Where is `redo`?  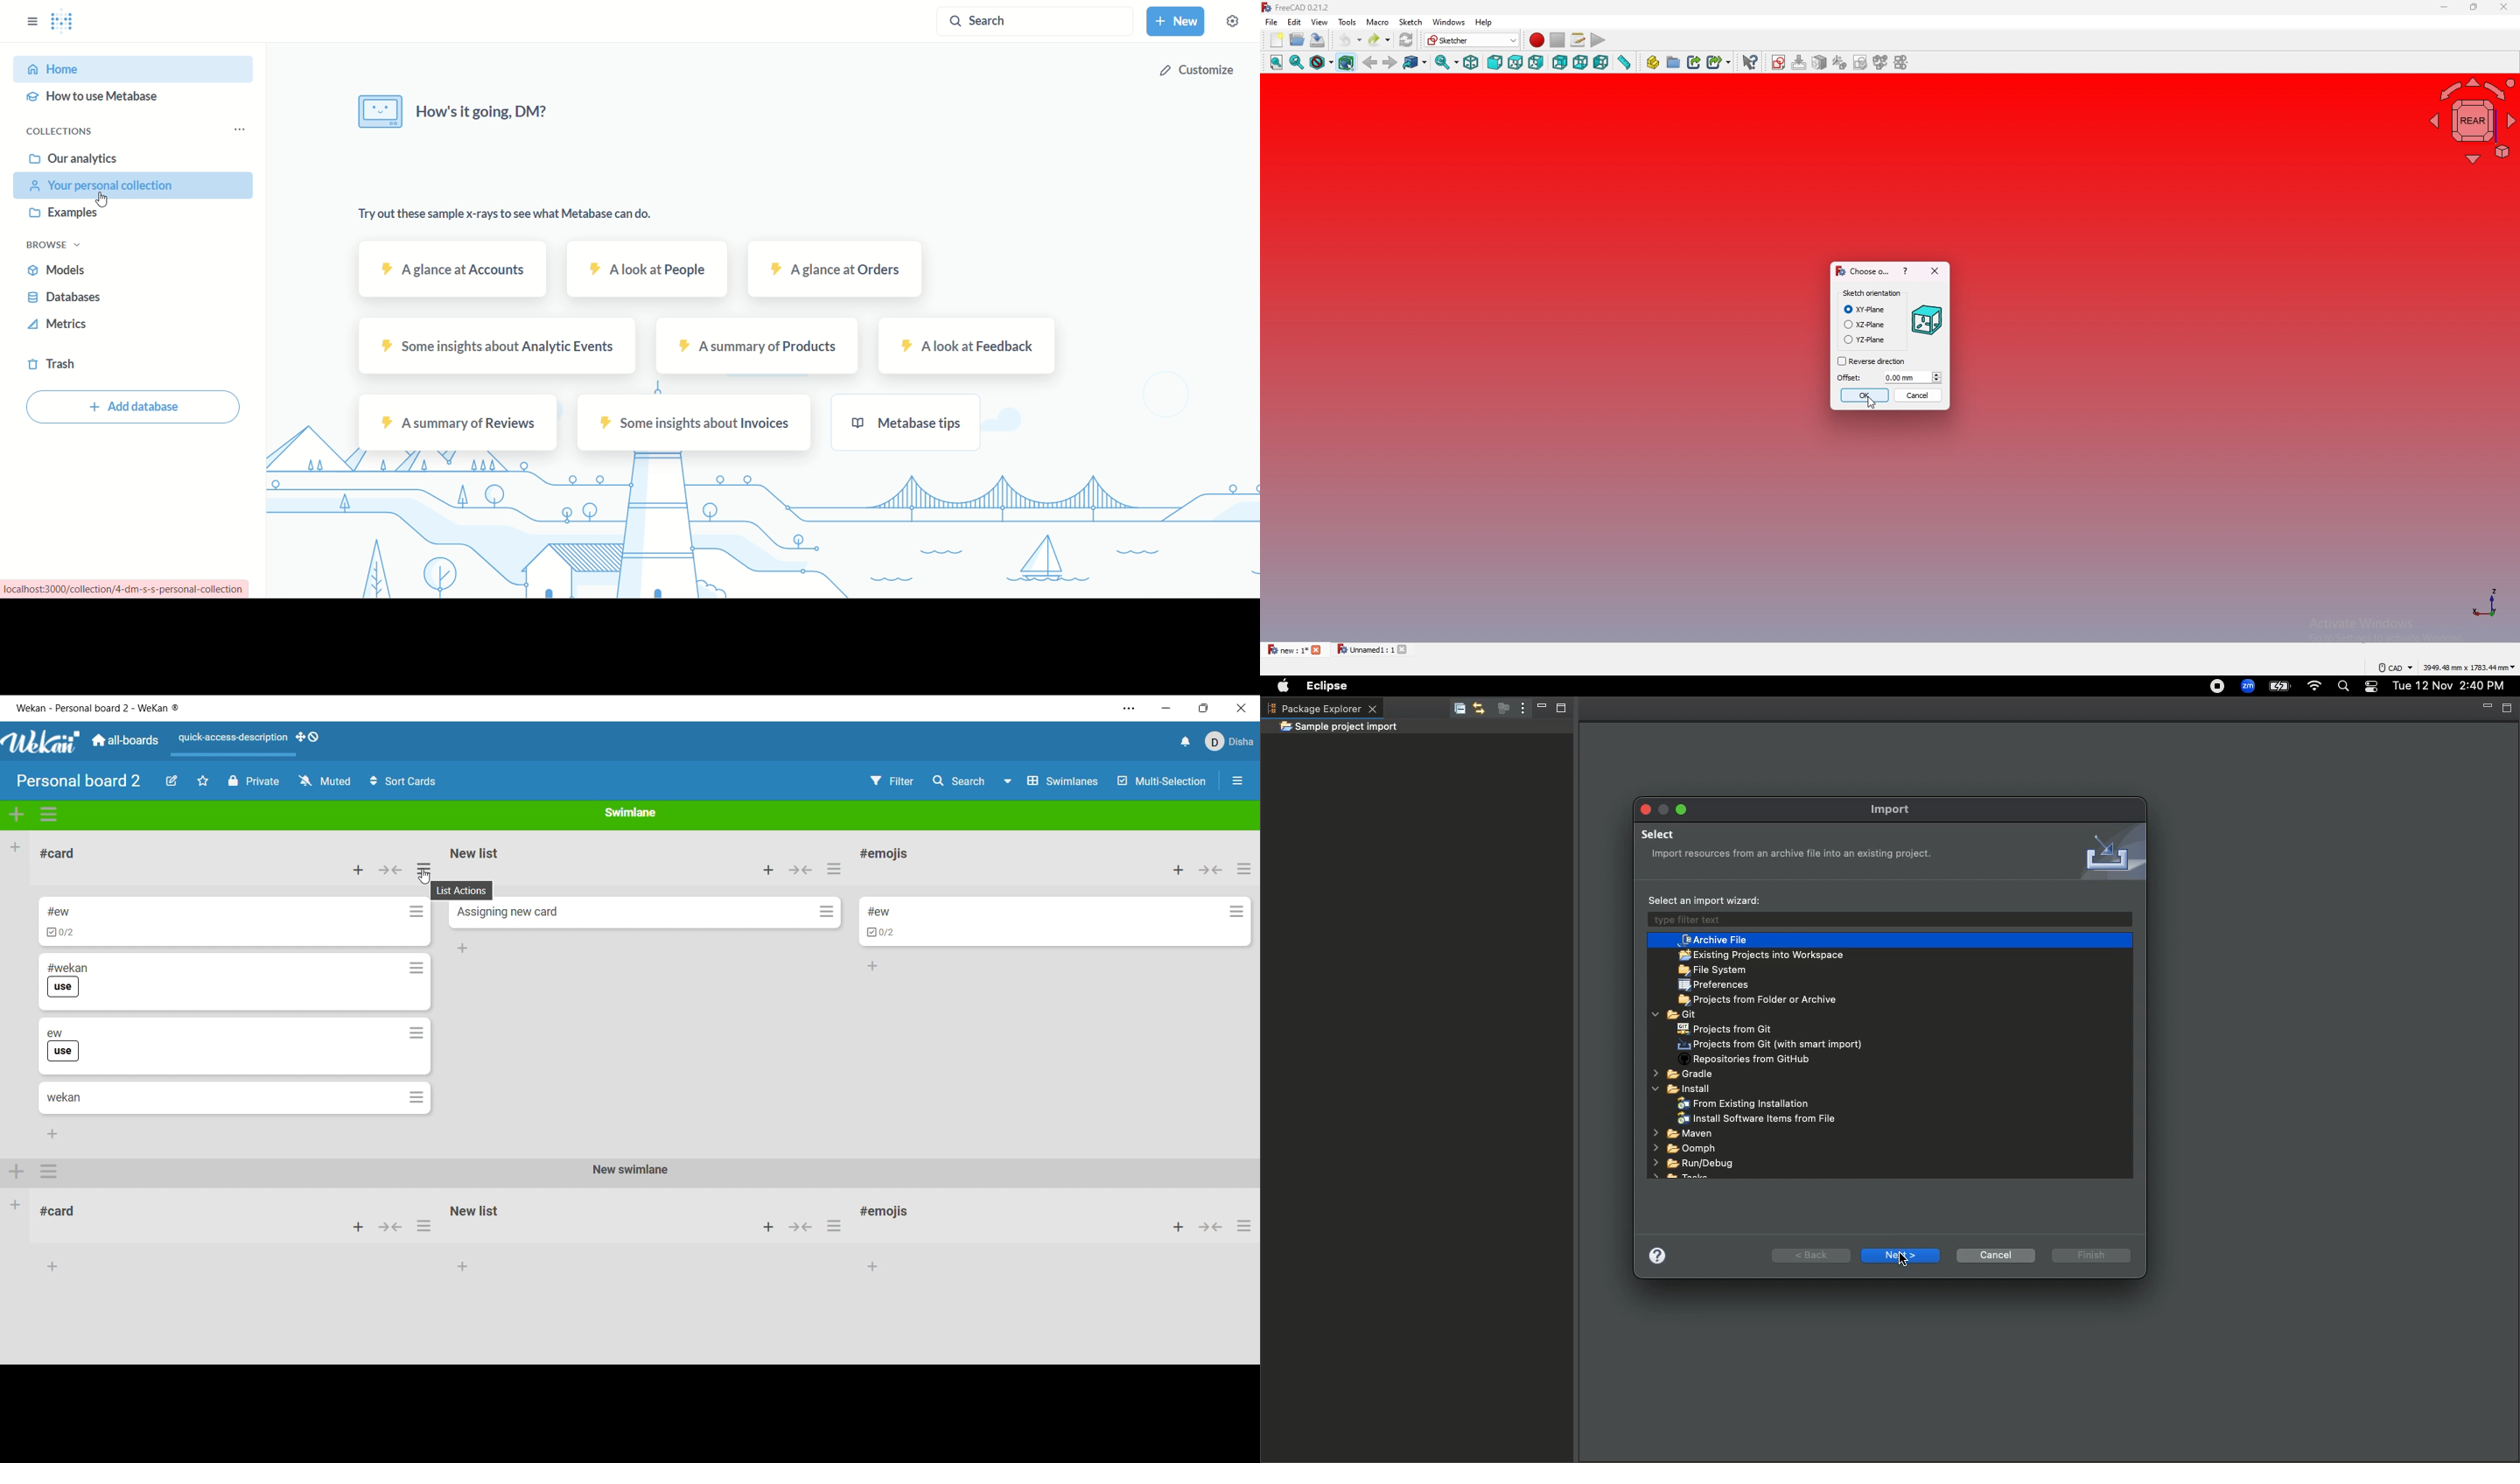
redo is located at coordinates (1381, 39).